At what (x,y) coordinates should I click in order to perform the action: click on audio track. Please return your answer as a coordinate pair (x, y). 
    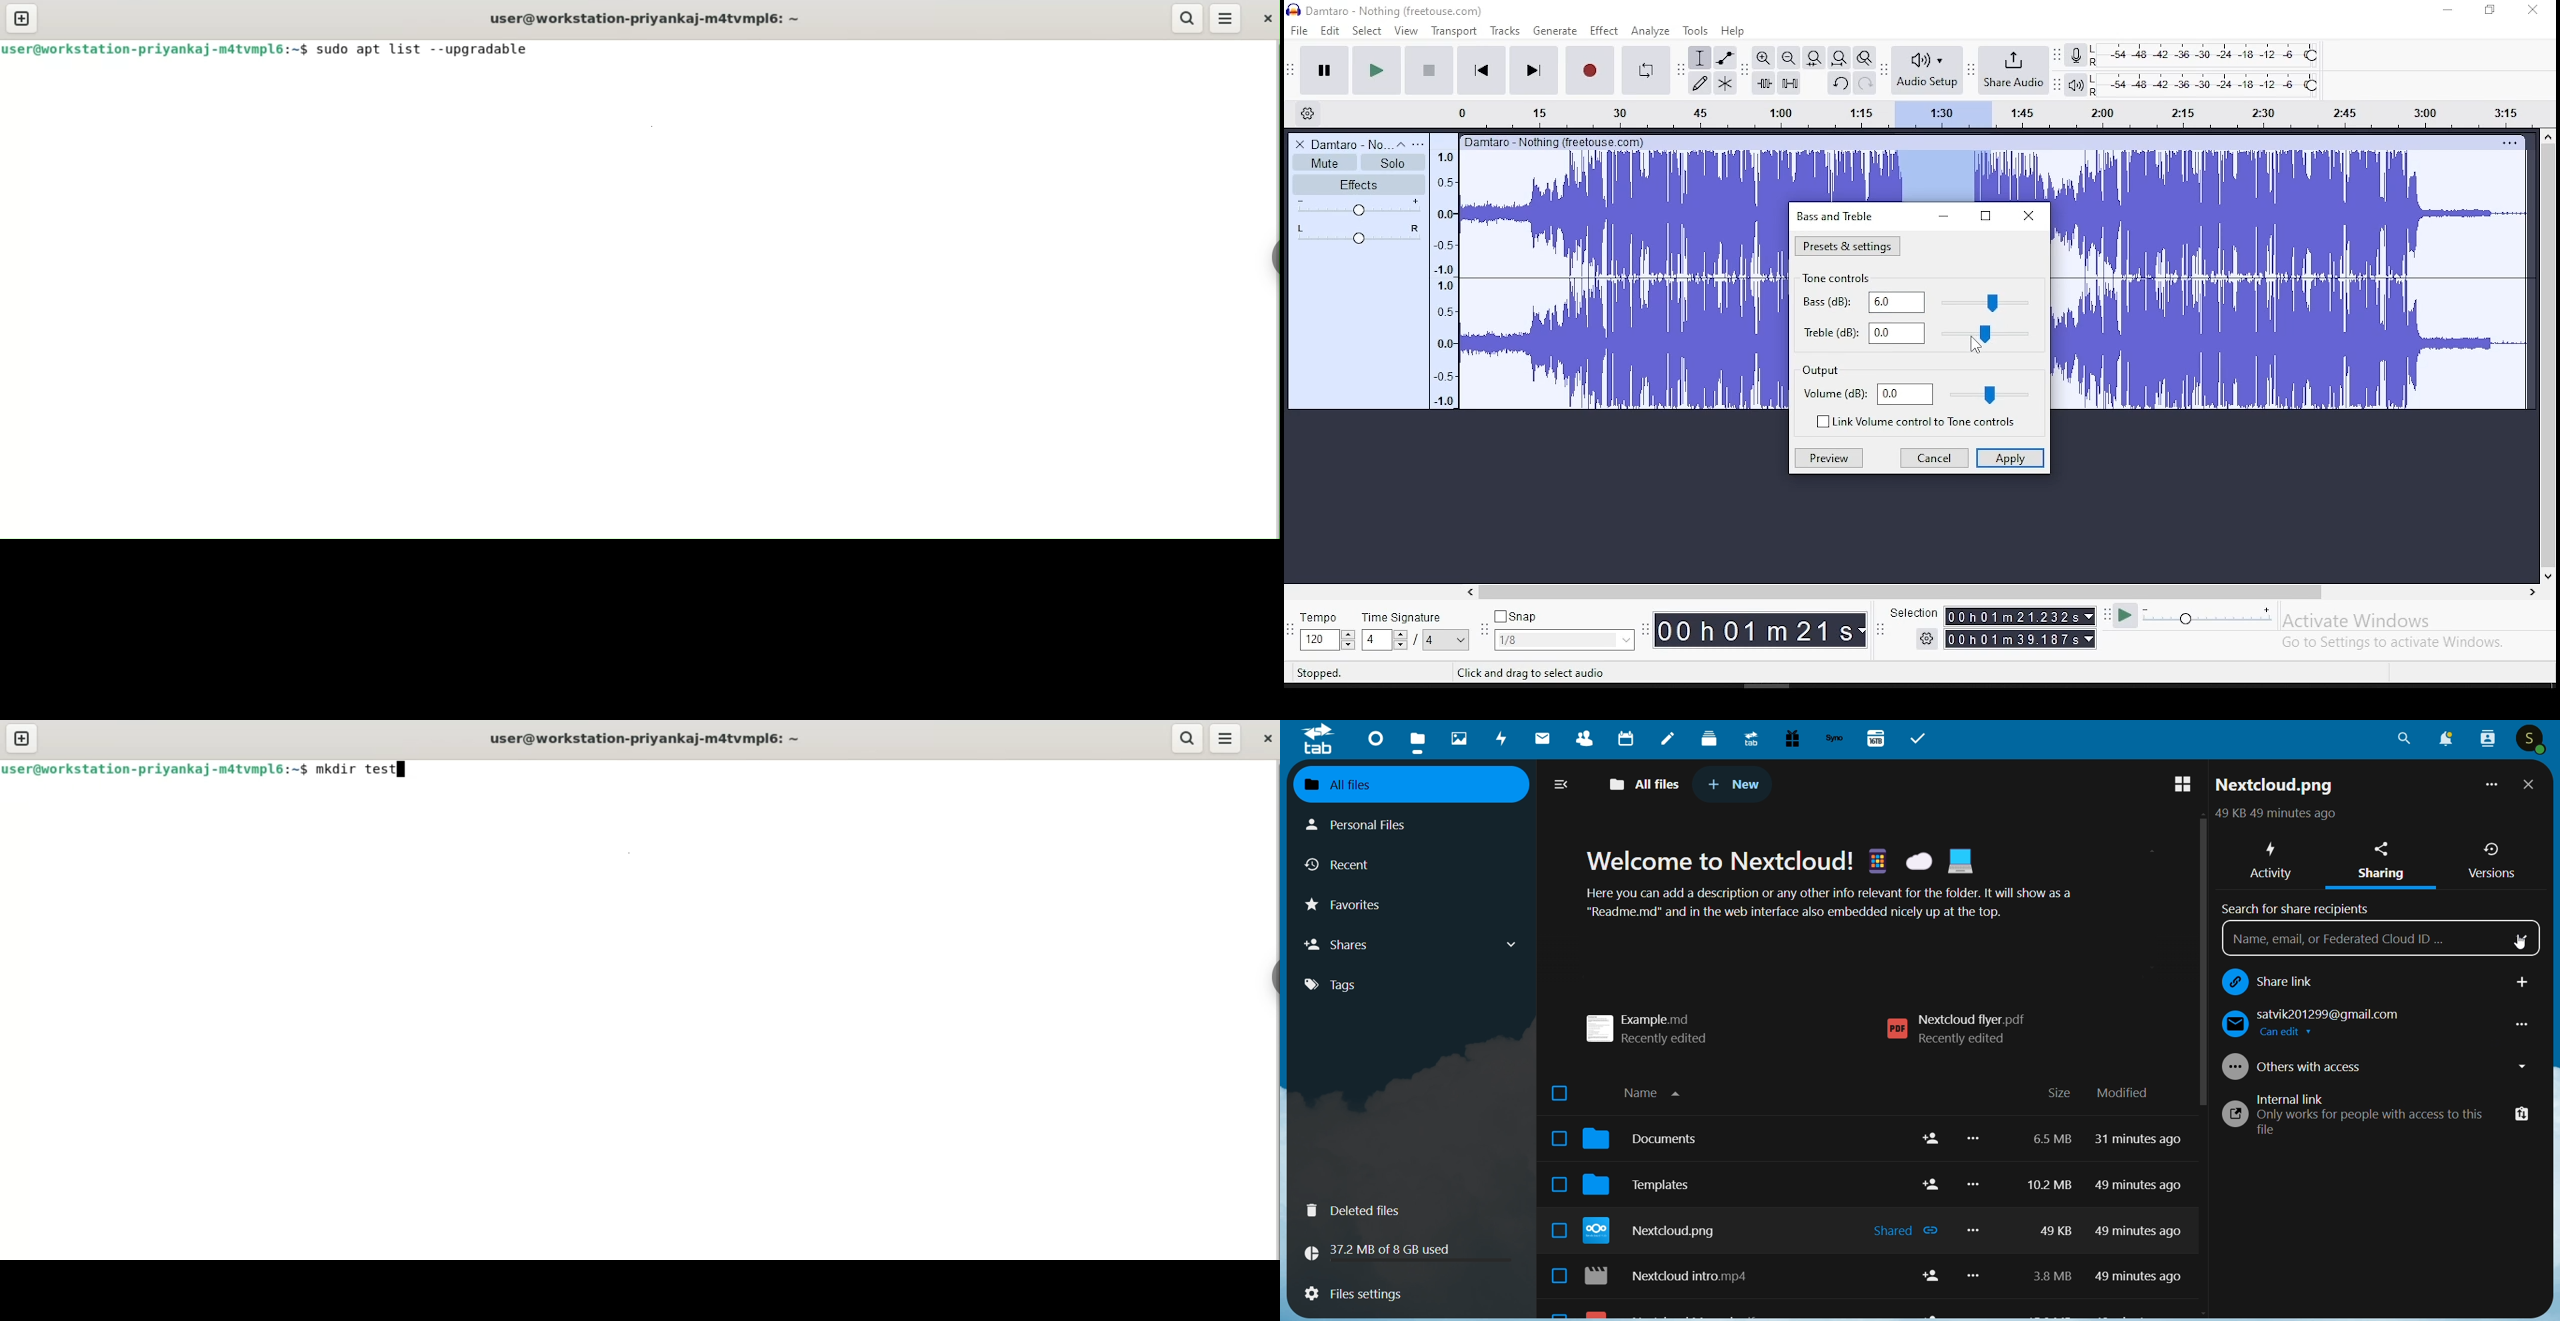
    Looking at the image, I should click on (2291, 213).